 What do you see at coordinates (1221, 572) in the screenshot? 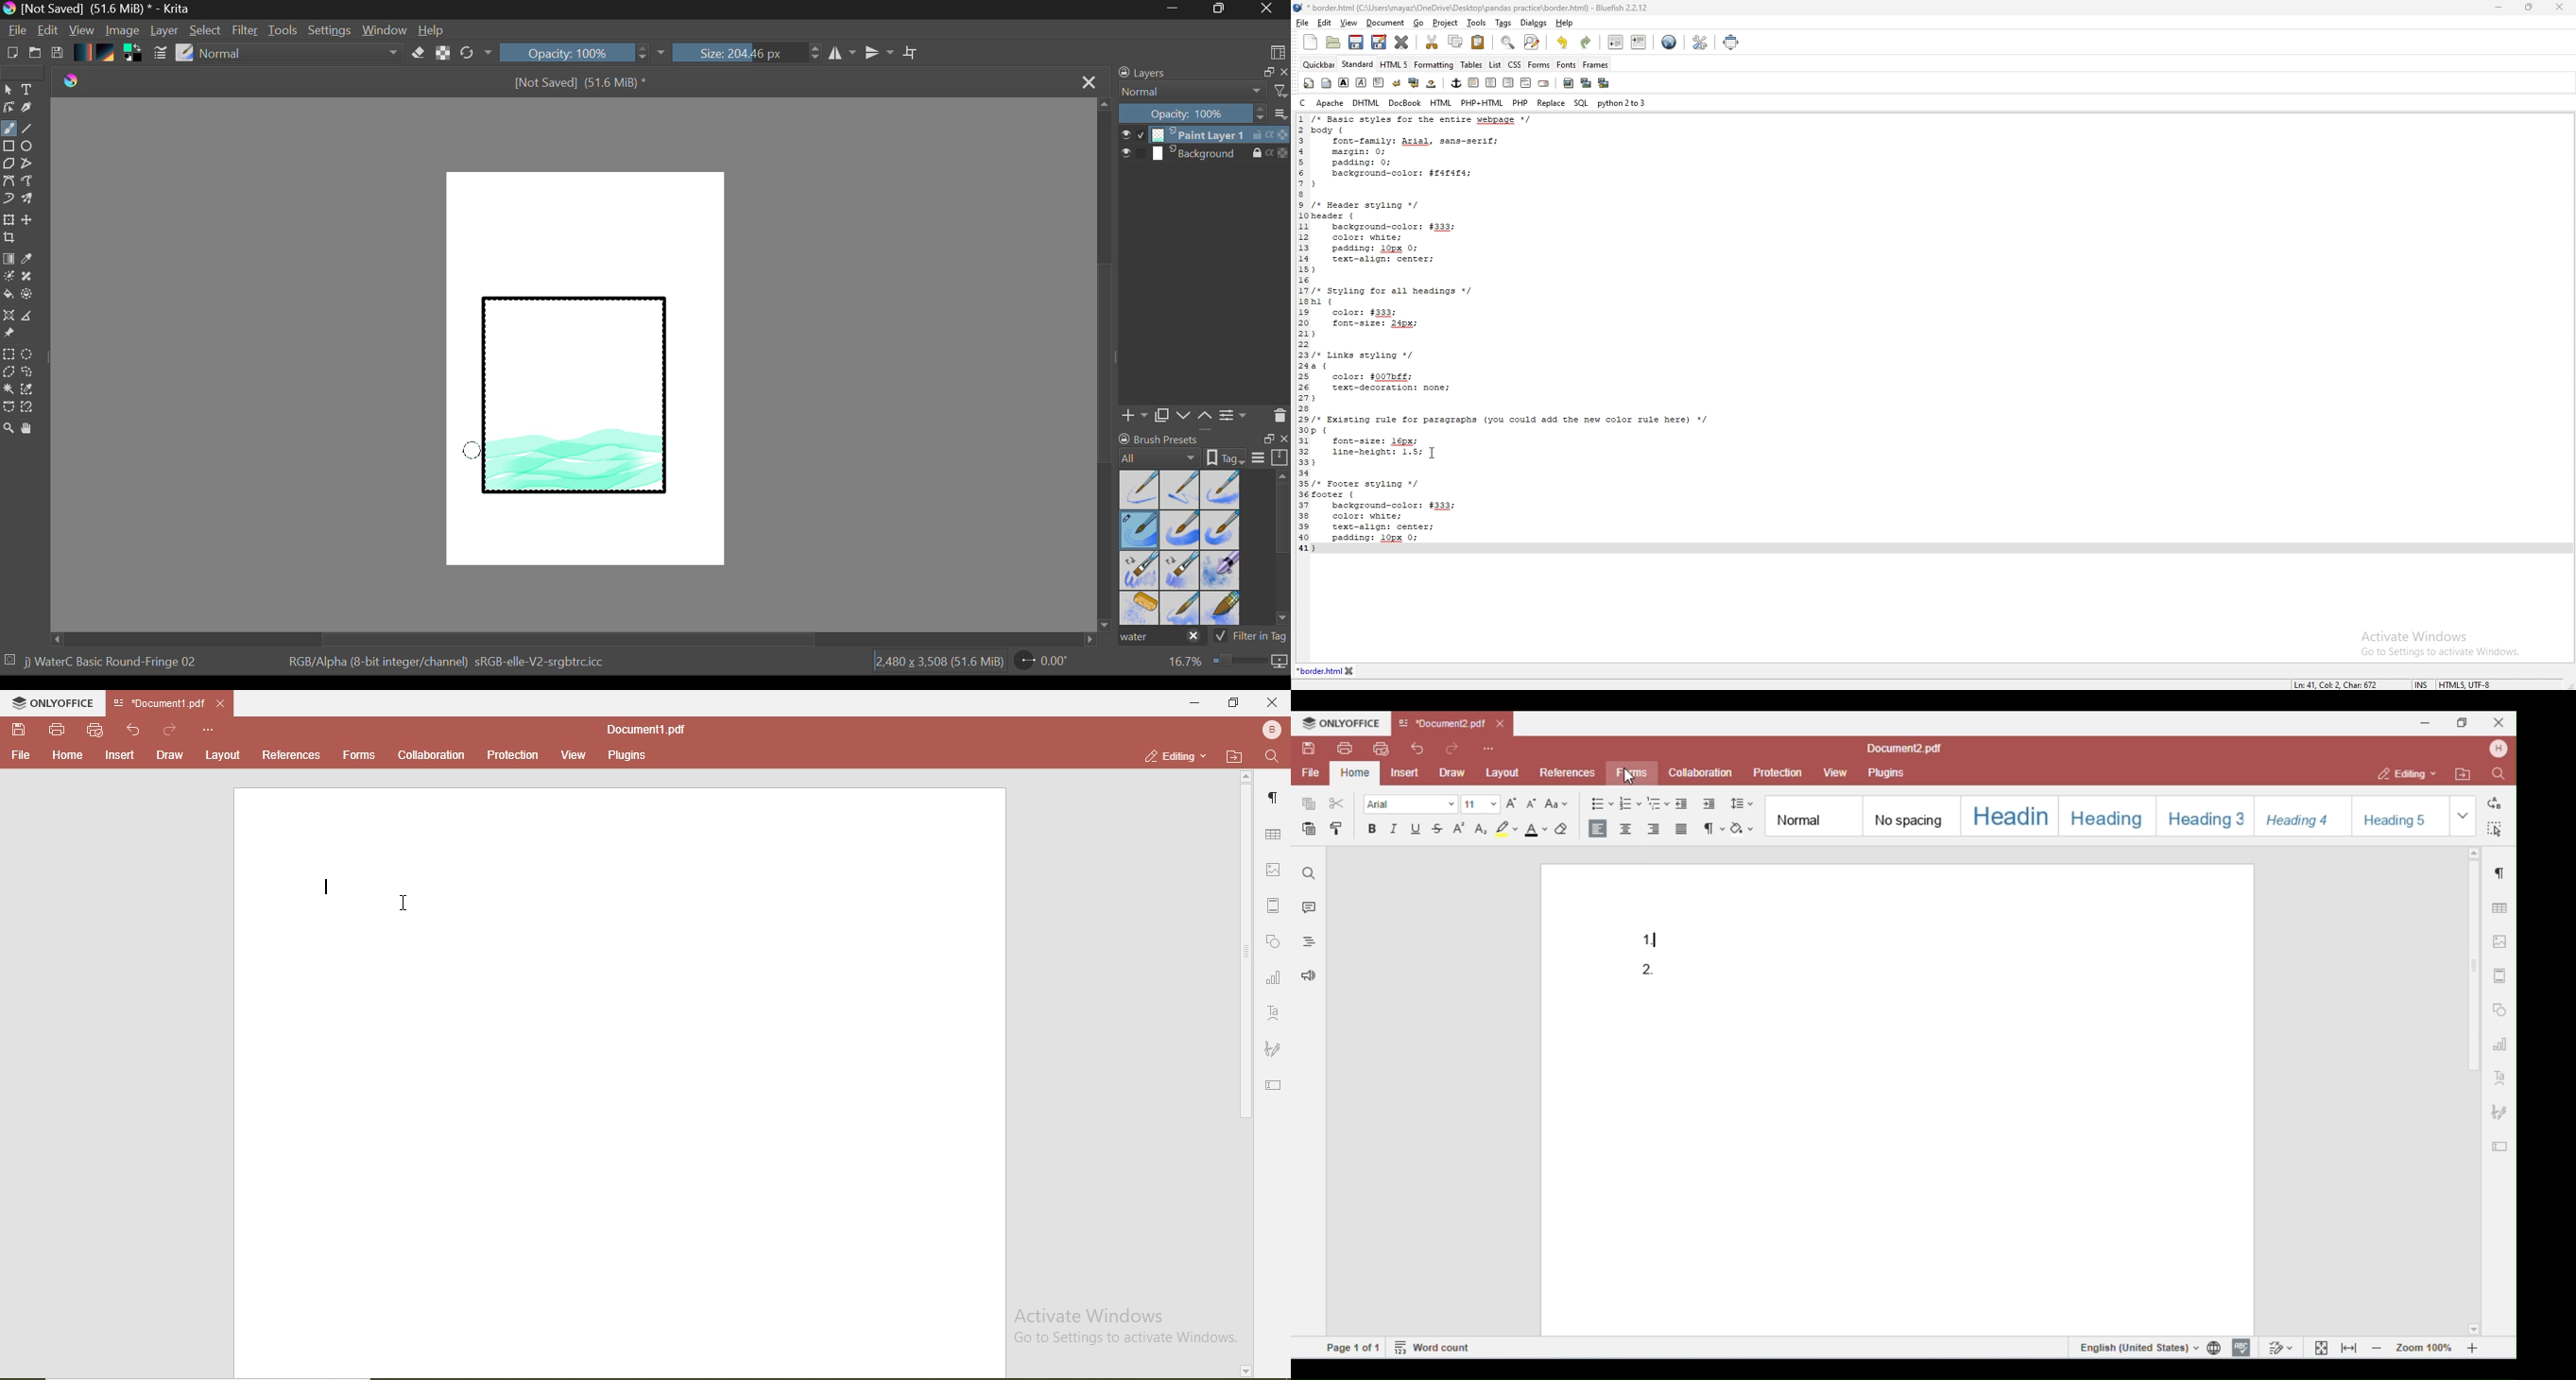
I see `Water C - Special Blobs` at bounding box center [1221, 572].